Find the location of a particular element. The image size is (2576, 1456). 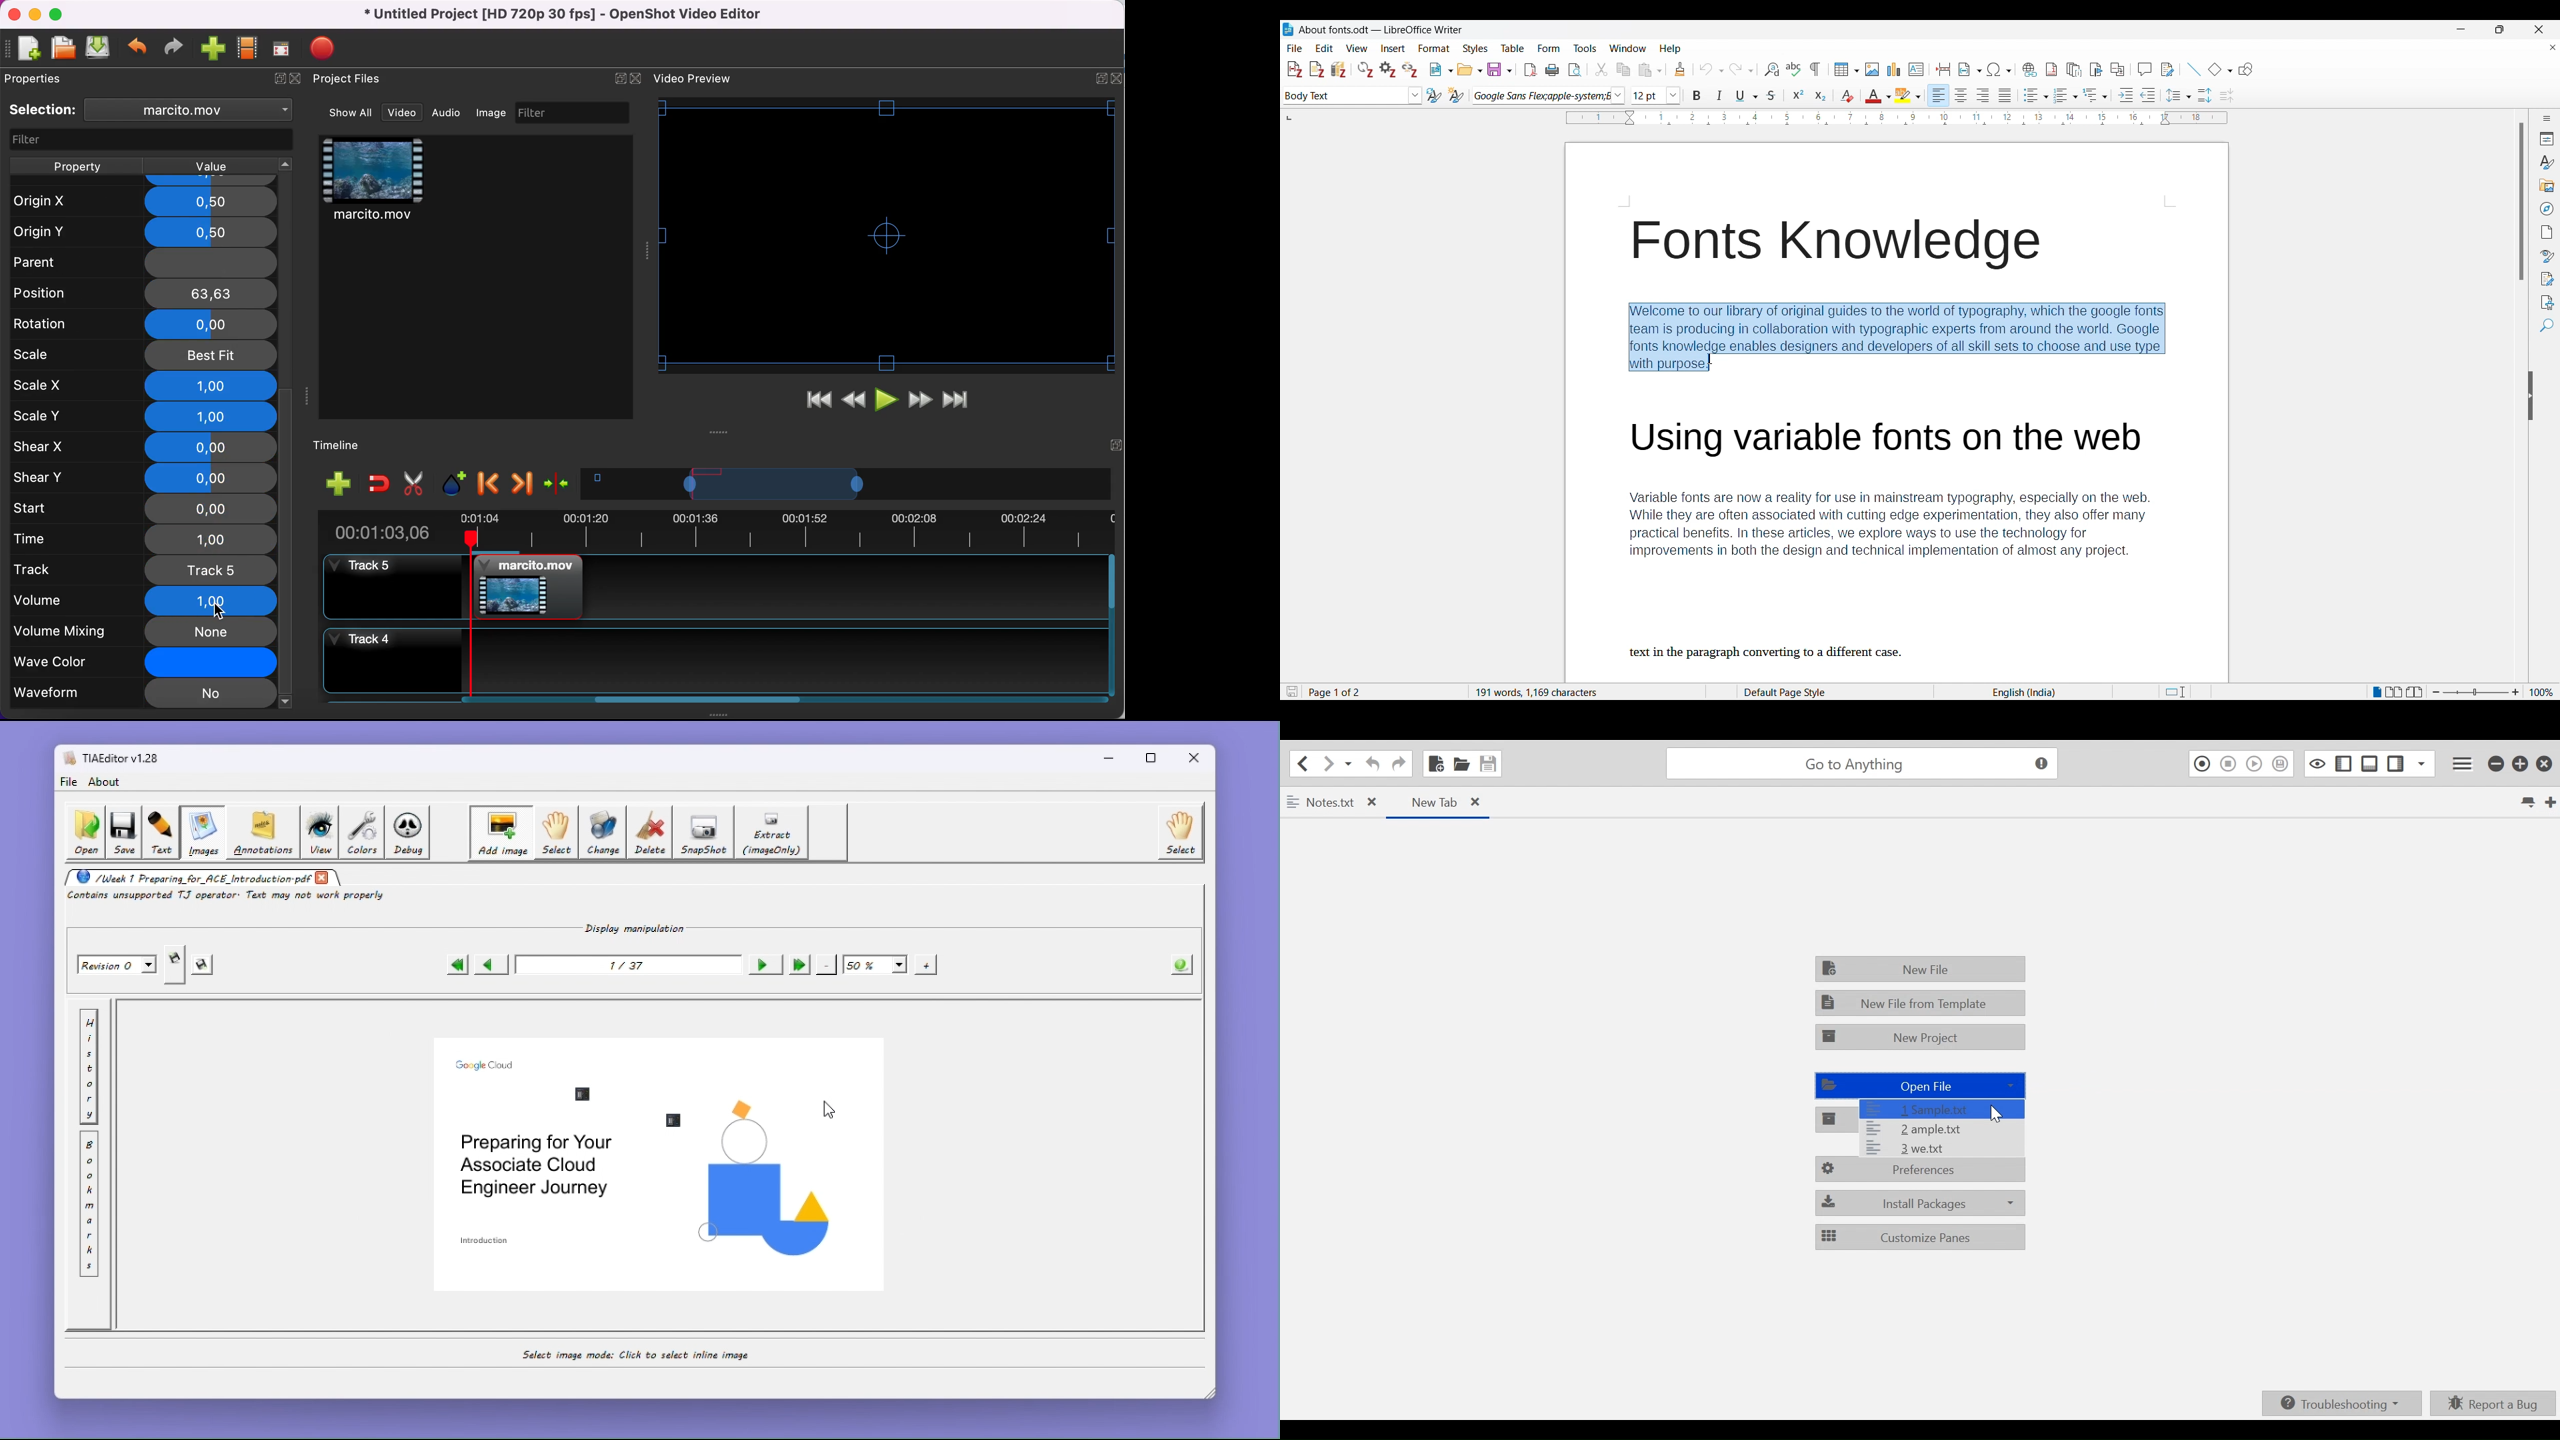

Text style options is located at coordinates (1353, 95).